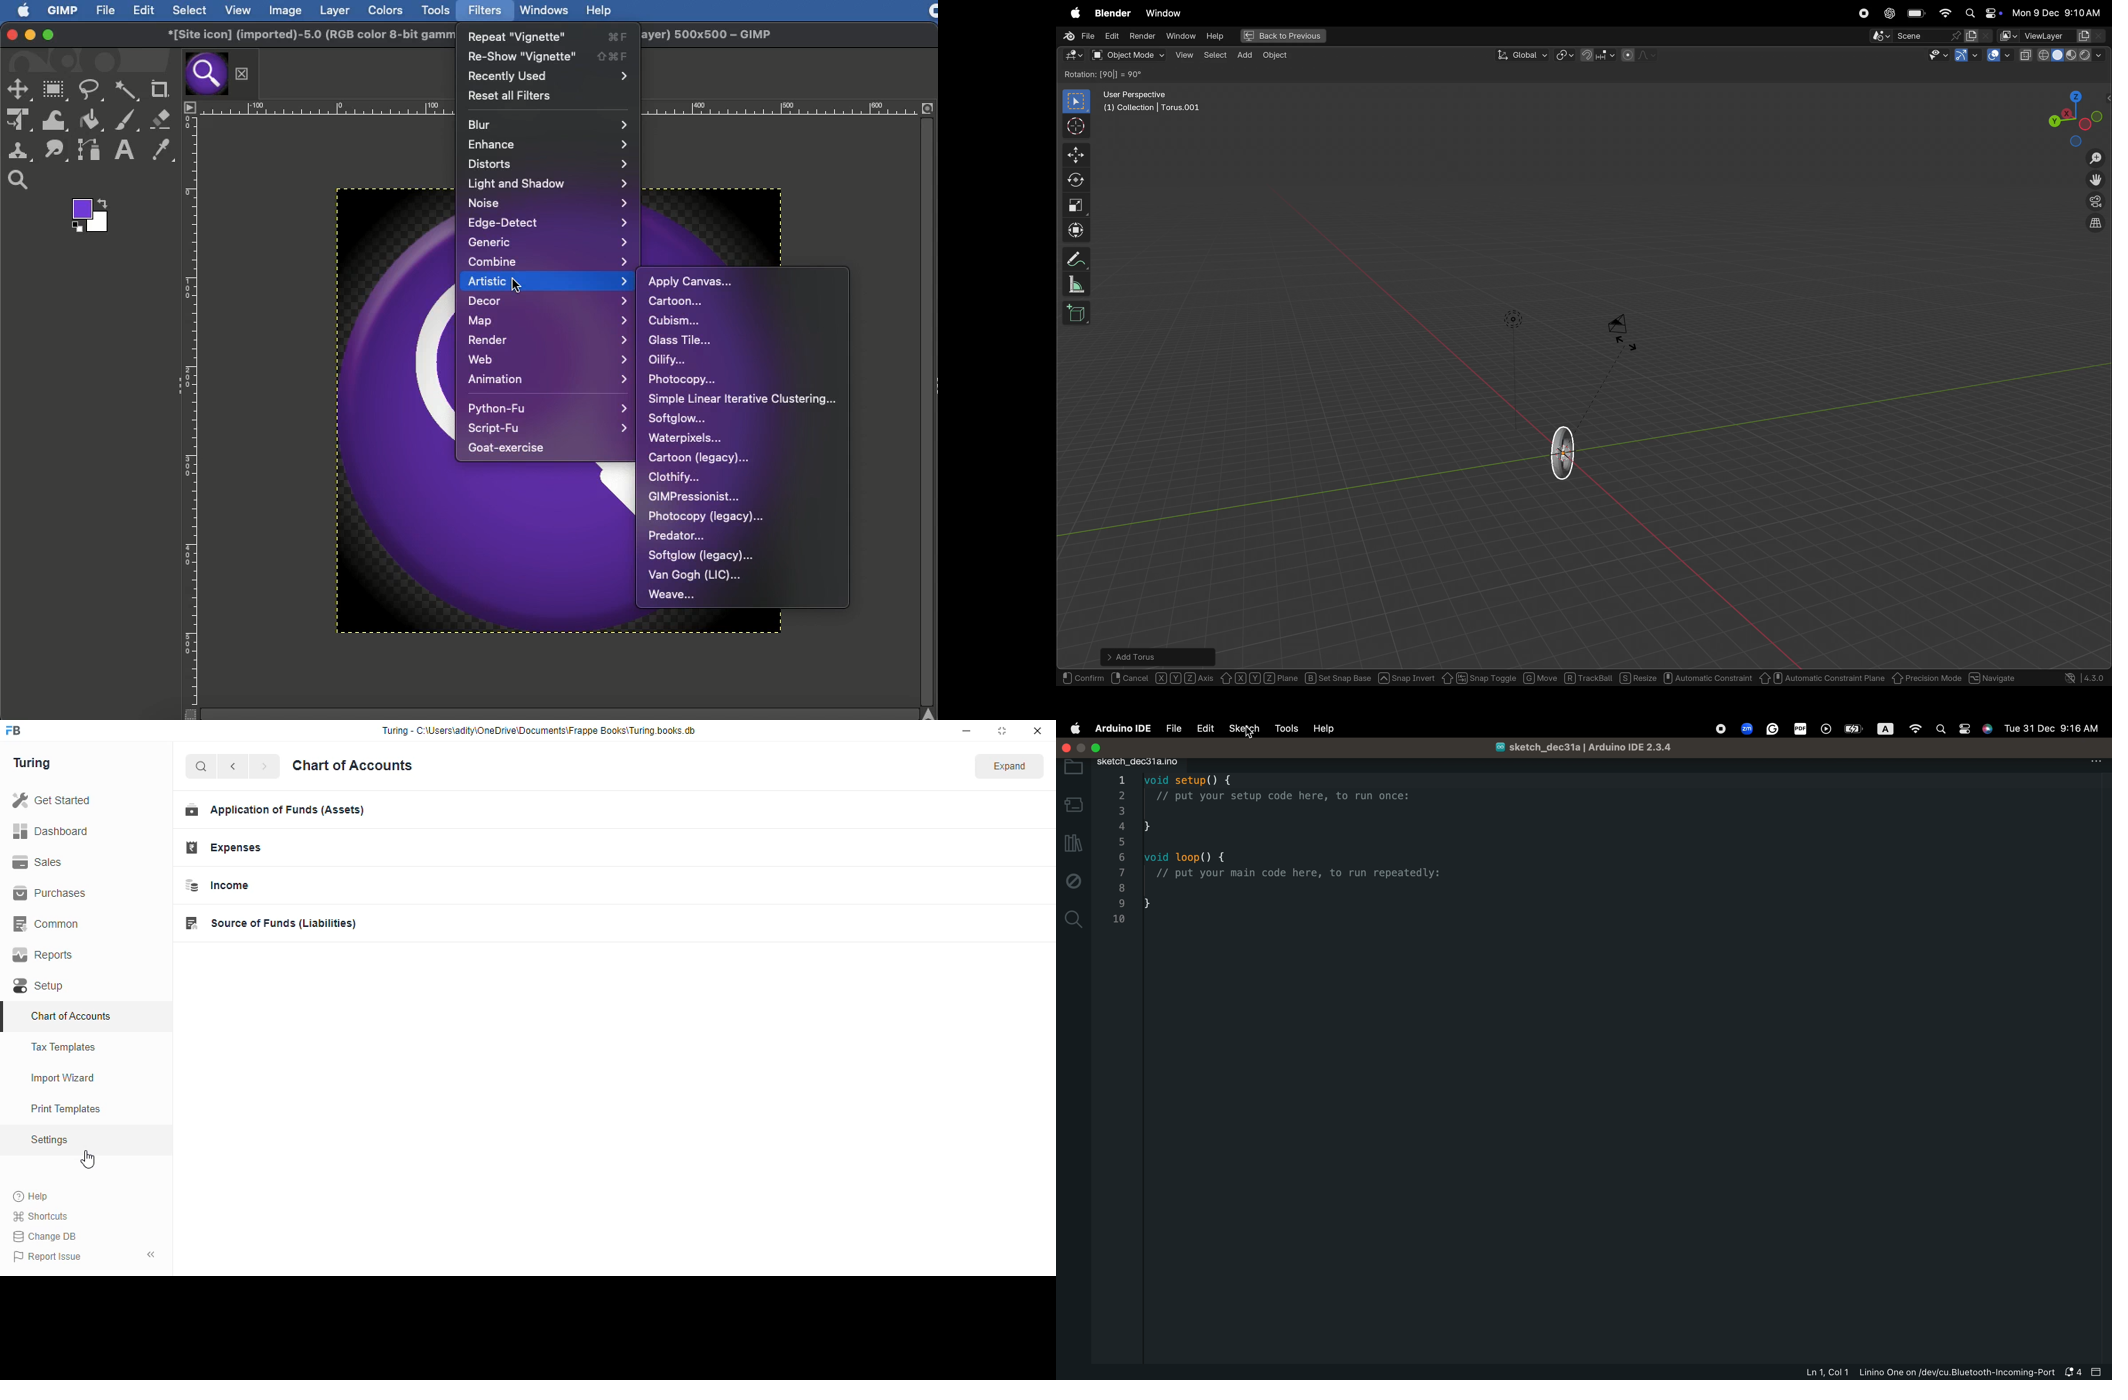 Image resolution: width=2128 pixels, height=1400 pixels. I want to click on GIMP, so click(63, 11).